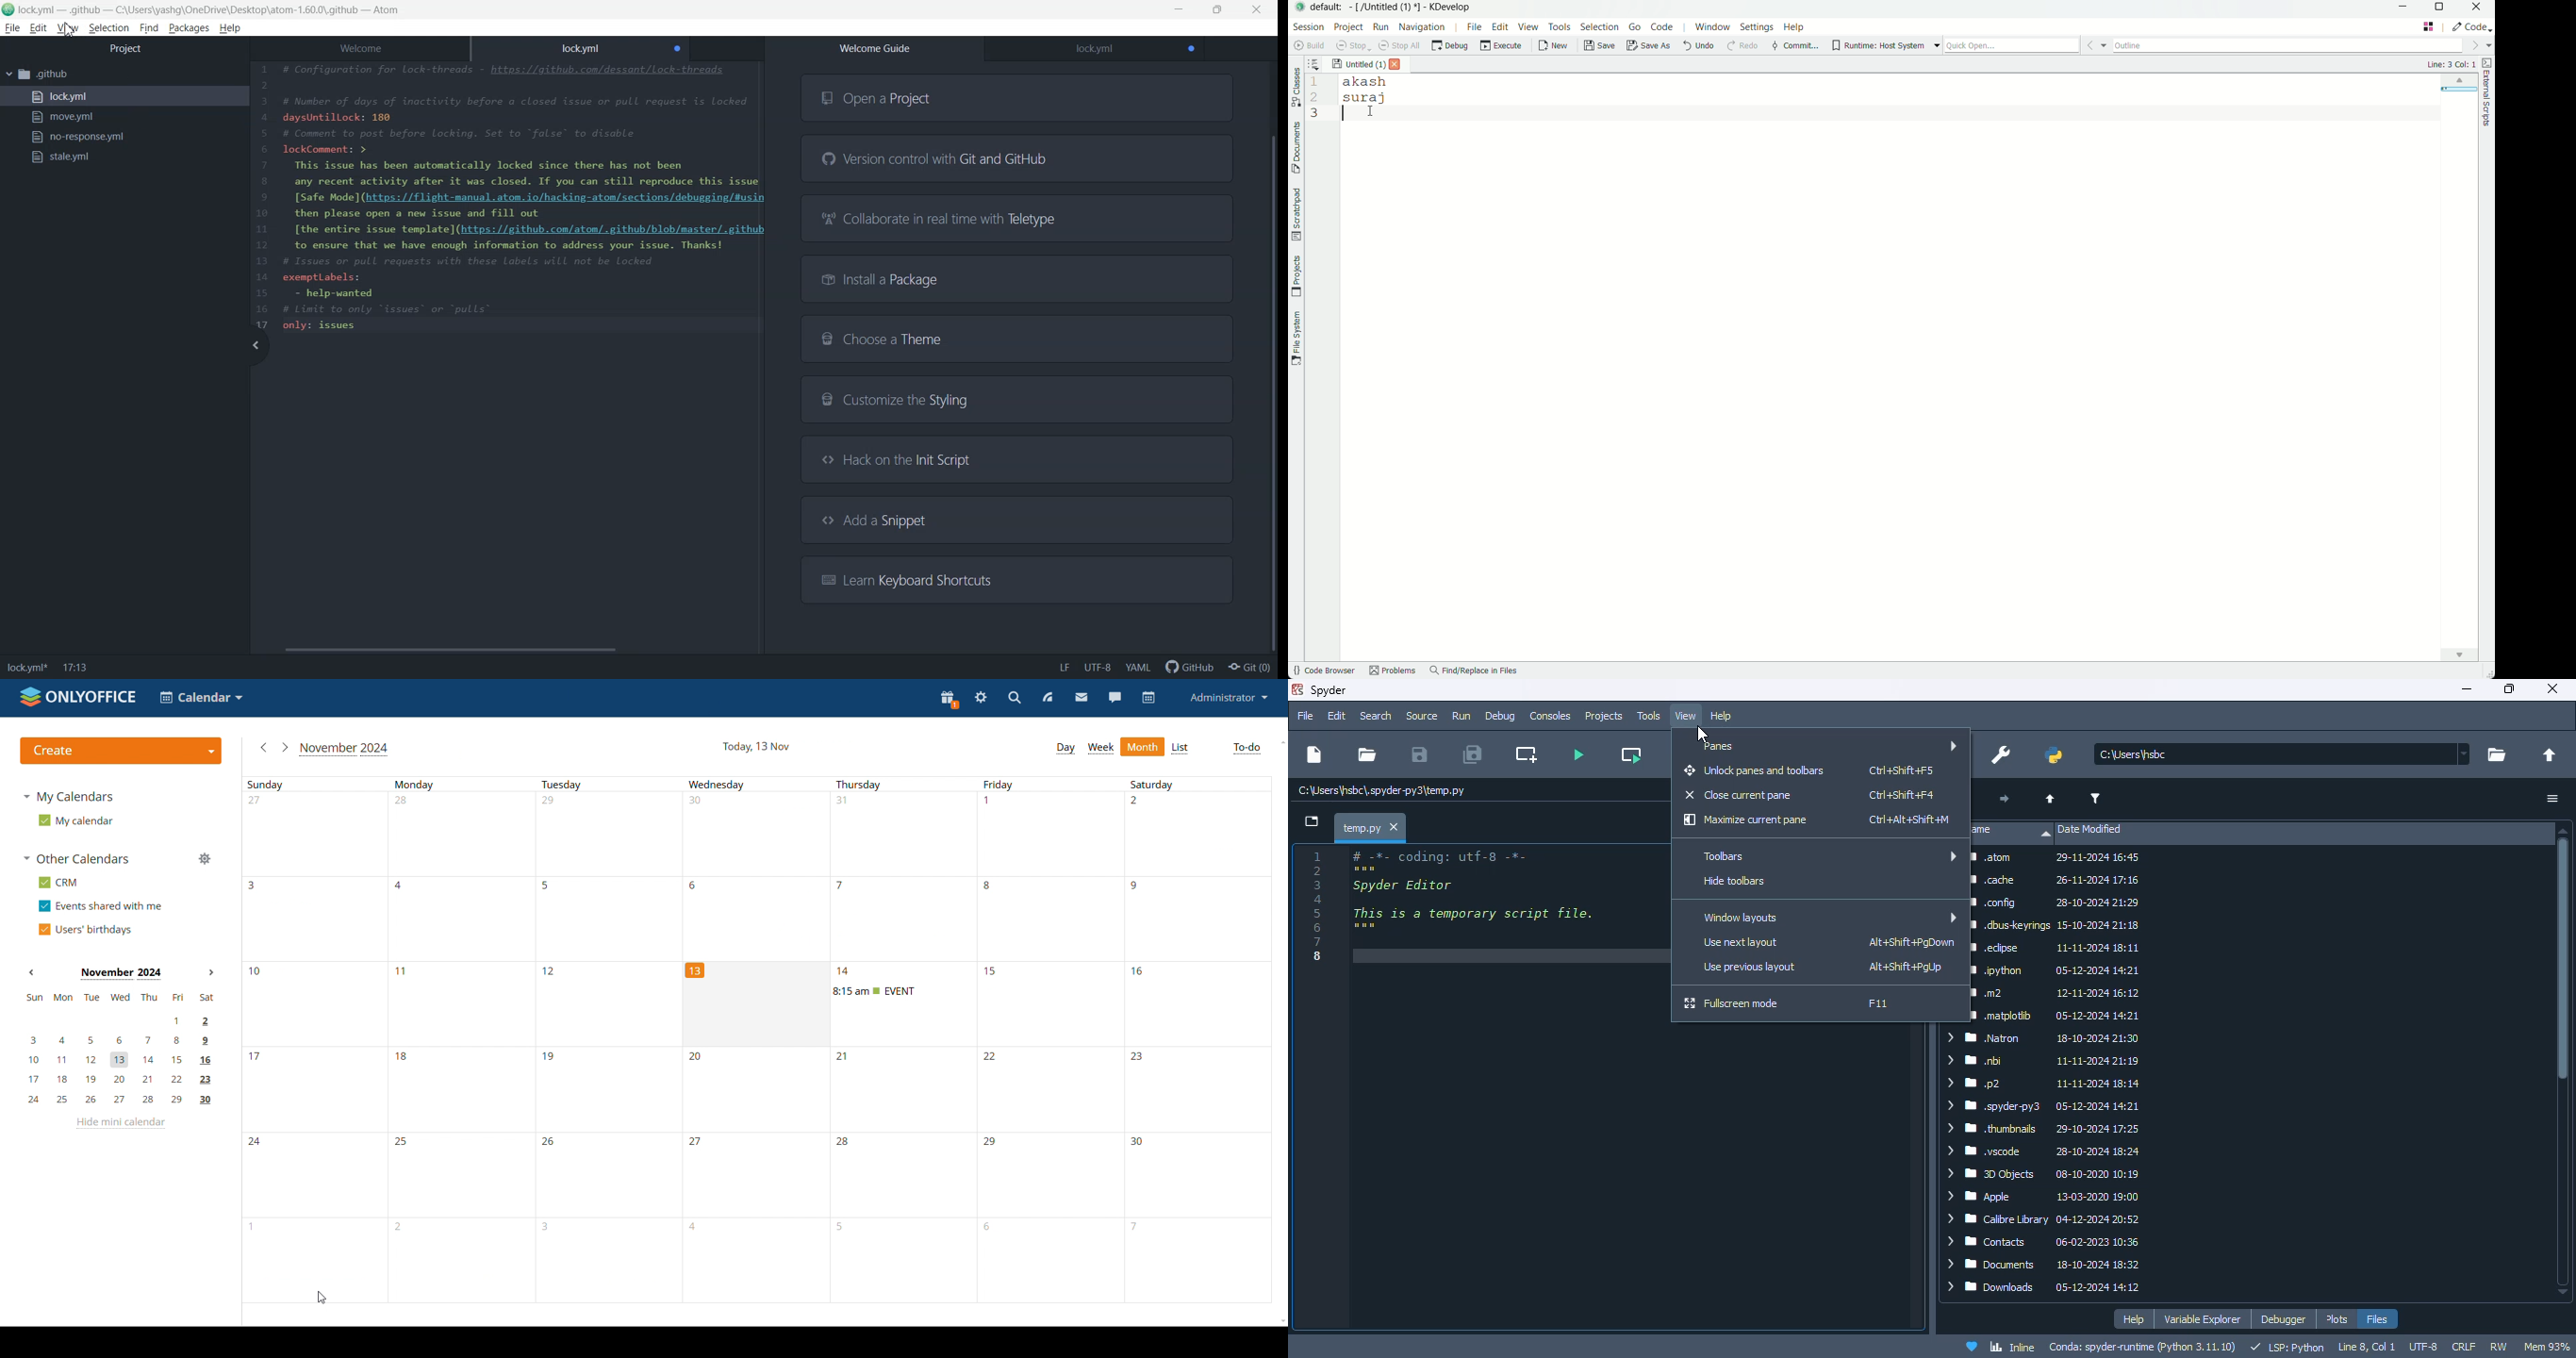 The width and height of the screenshot is (2576, 1372). What do you see at coordinates (1502, 1088) in the screenshot?
I see `editor` at bounding box center [1502, 1088].